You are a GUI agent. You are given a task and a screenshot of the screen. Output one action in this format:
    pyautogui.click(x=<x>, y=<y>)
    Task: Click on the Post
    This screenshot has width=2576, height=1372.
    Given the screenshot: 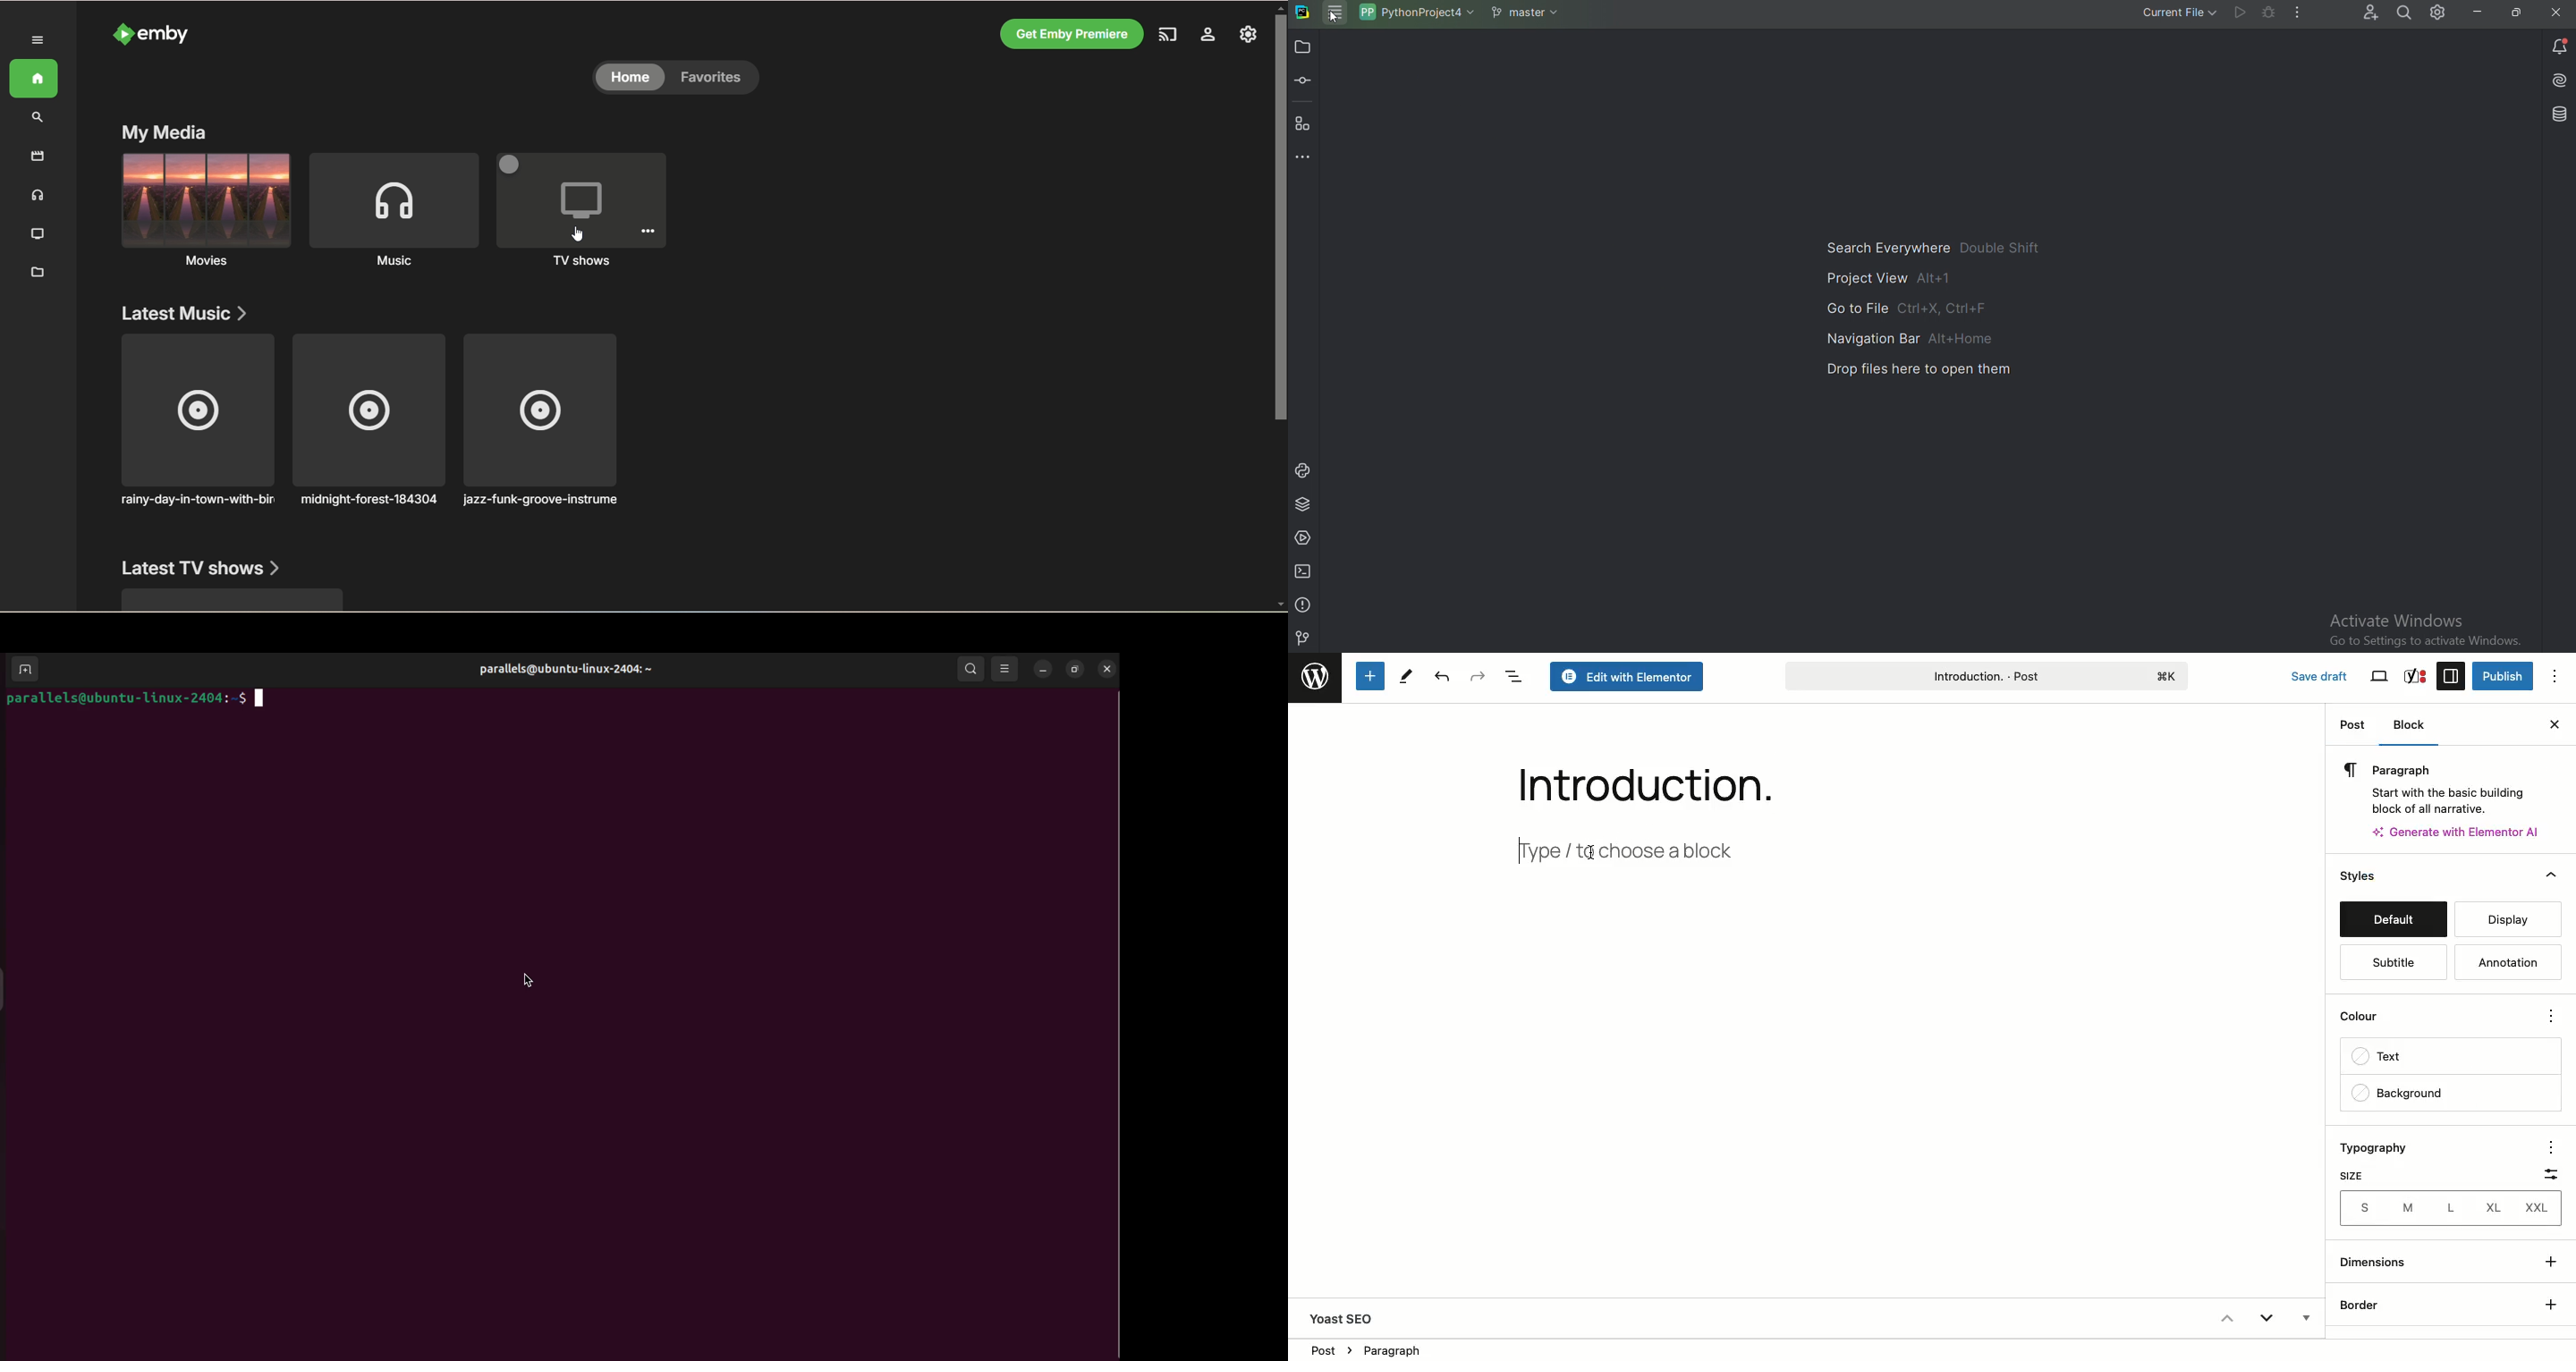 What is the action you would take?
    pyautogui.click(x=2354, y=728)
    